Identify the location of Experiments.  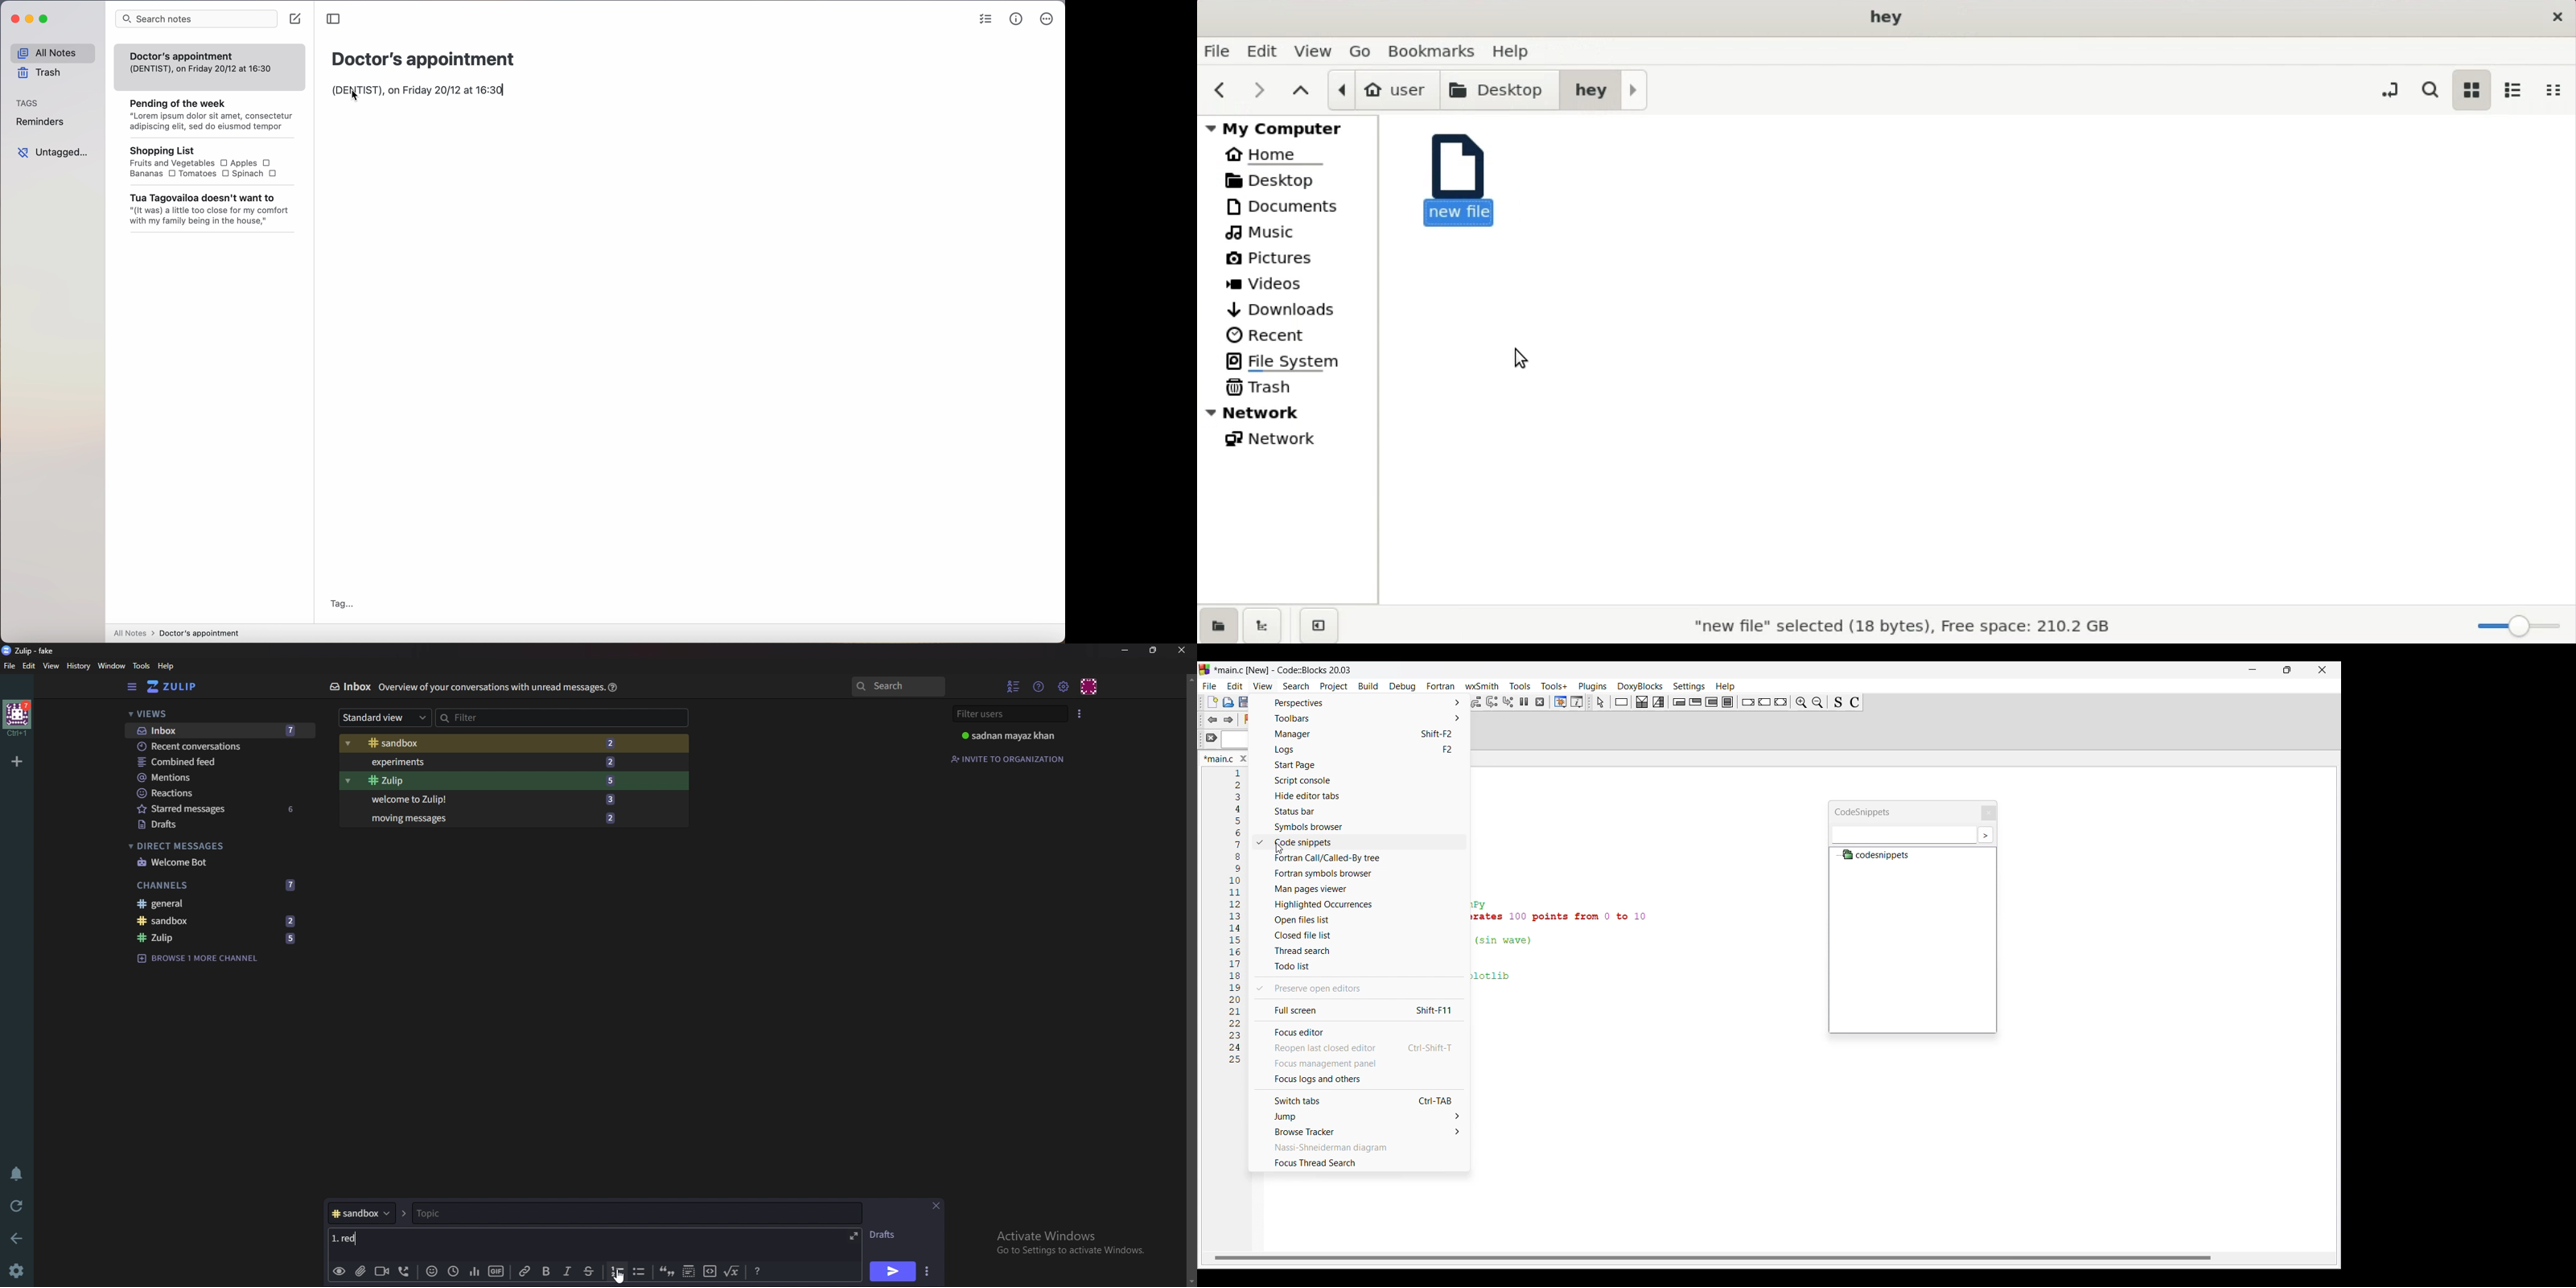
(493, 761).